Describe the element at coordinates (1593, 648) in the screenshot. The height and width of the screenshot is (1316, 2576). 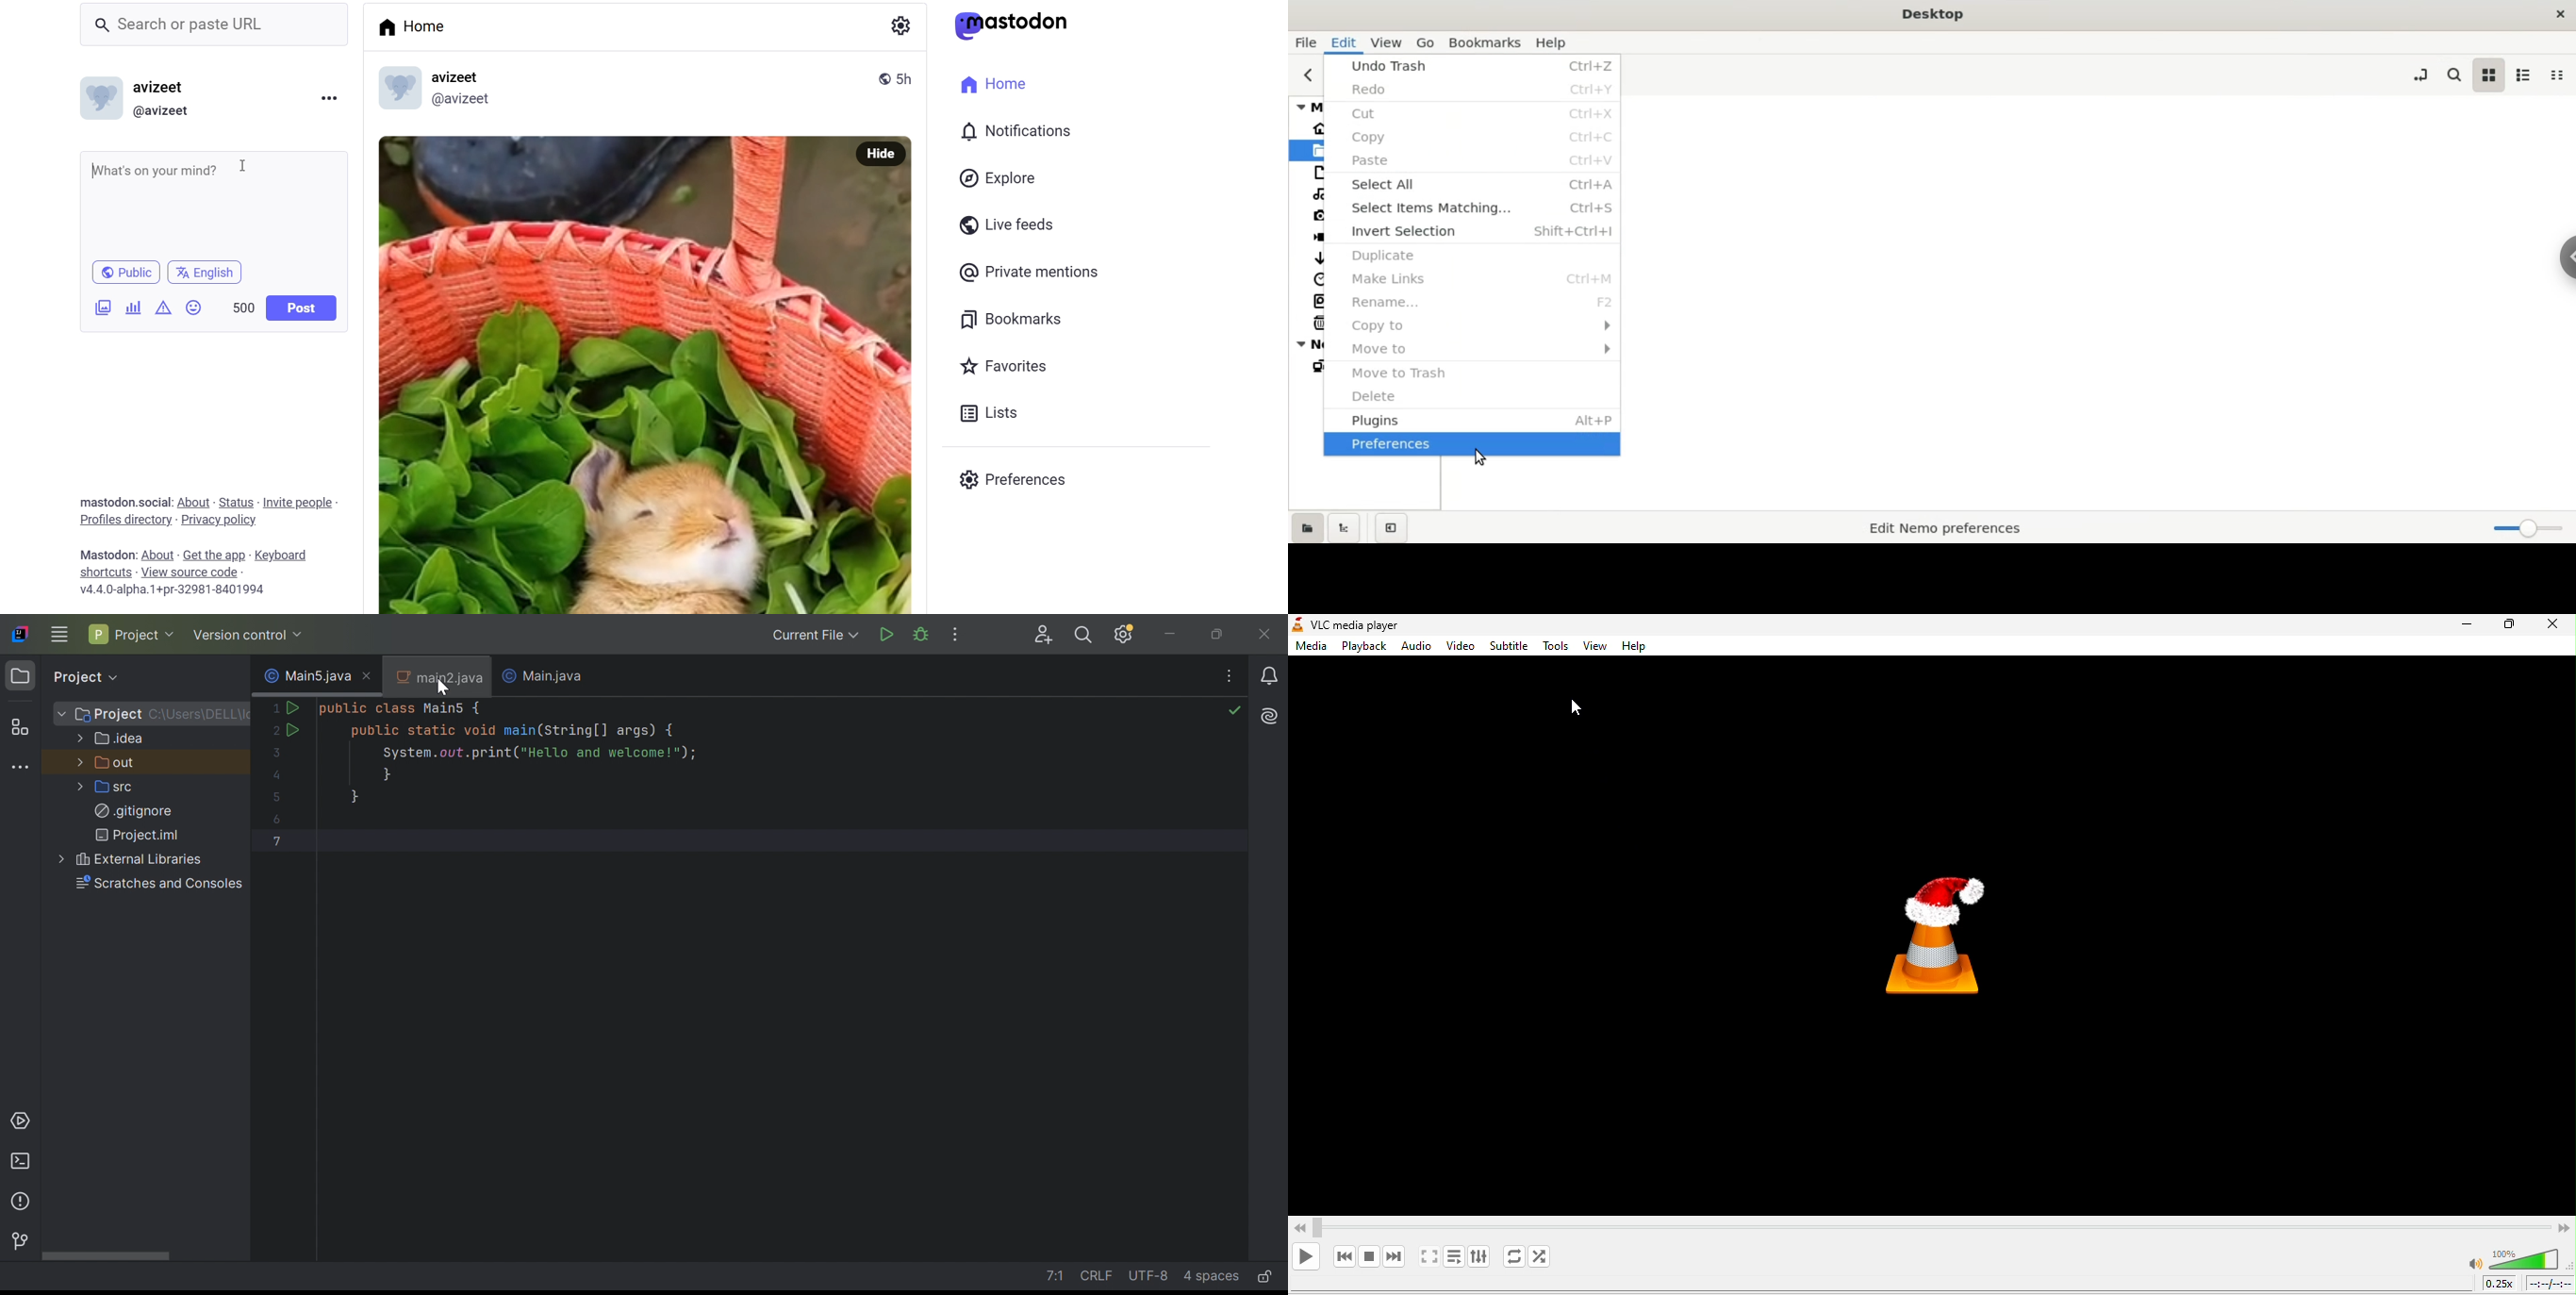
I see `view` at that location.